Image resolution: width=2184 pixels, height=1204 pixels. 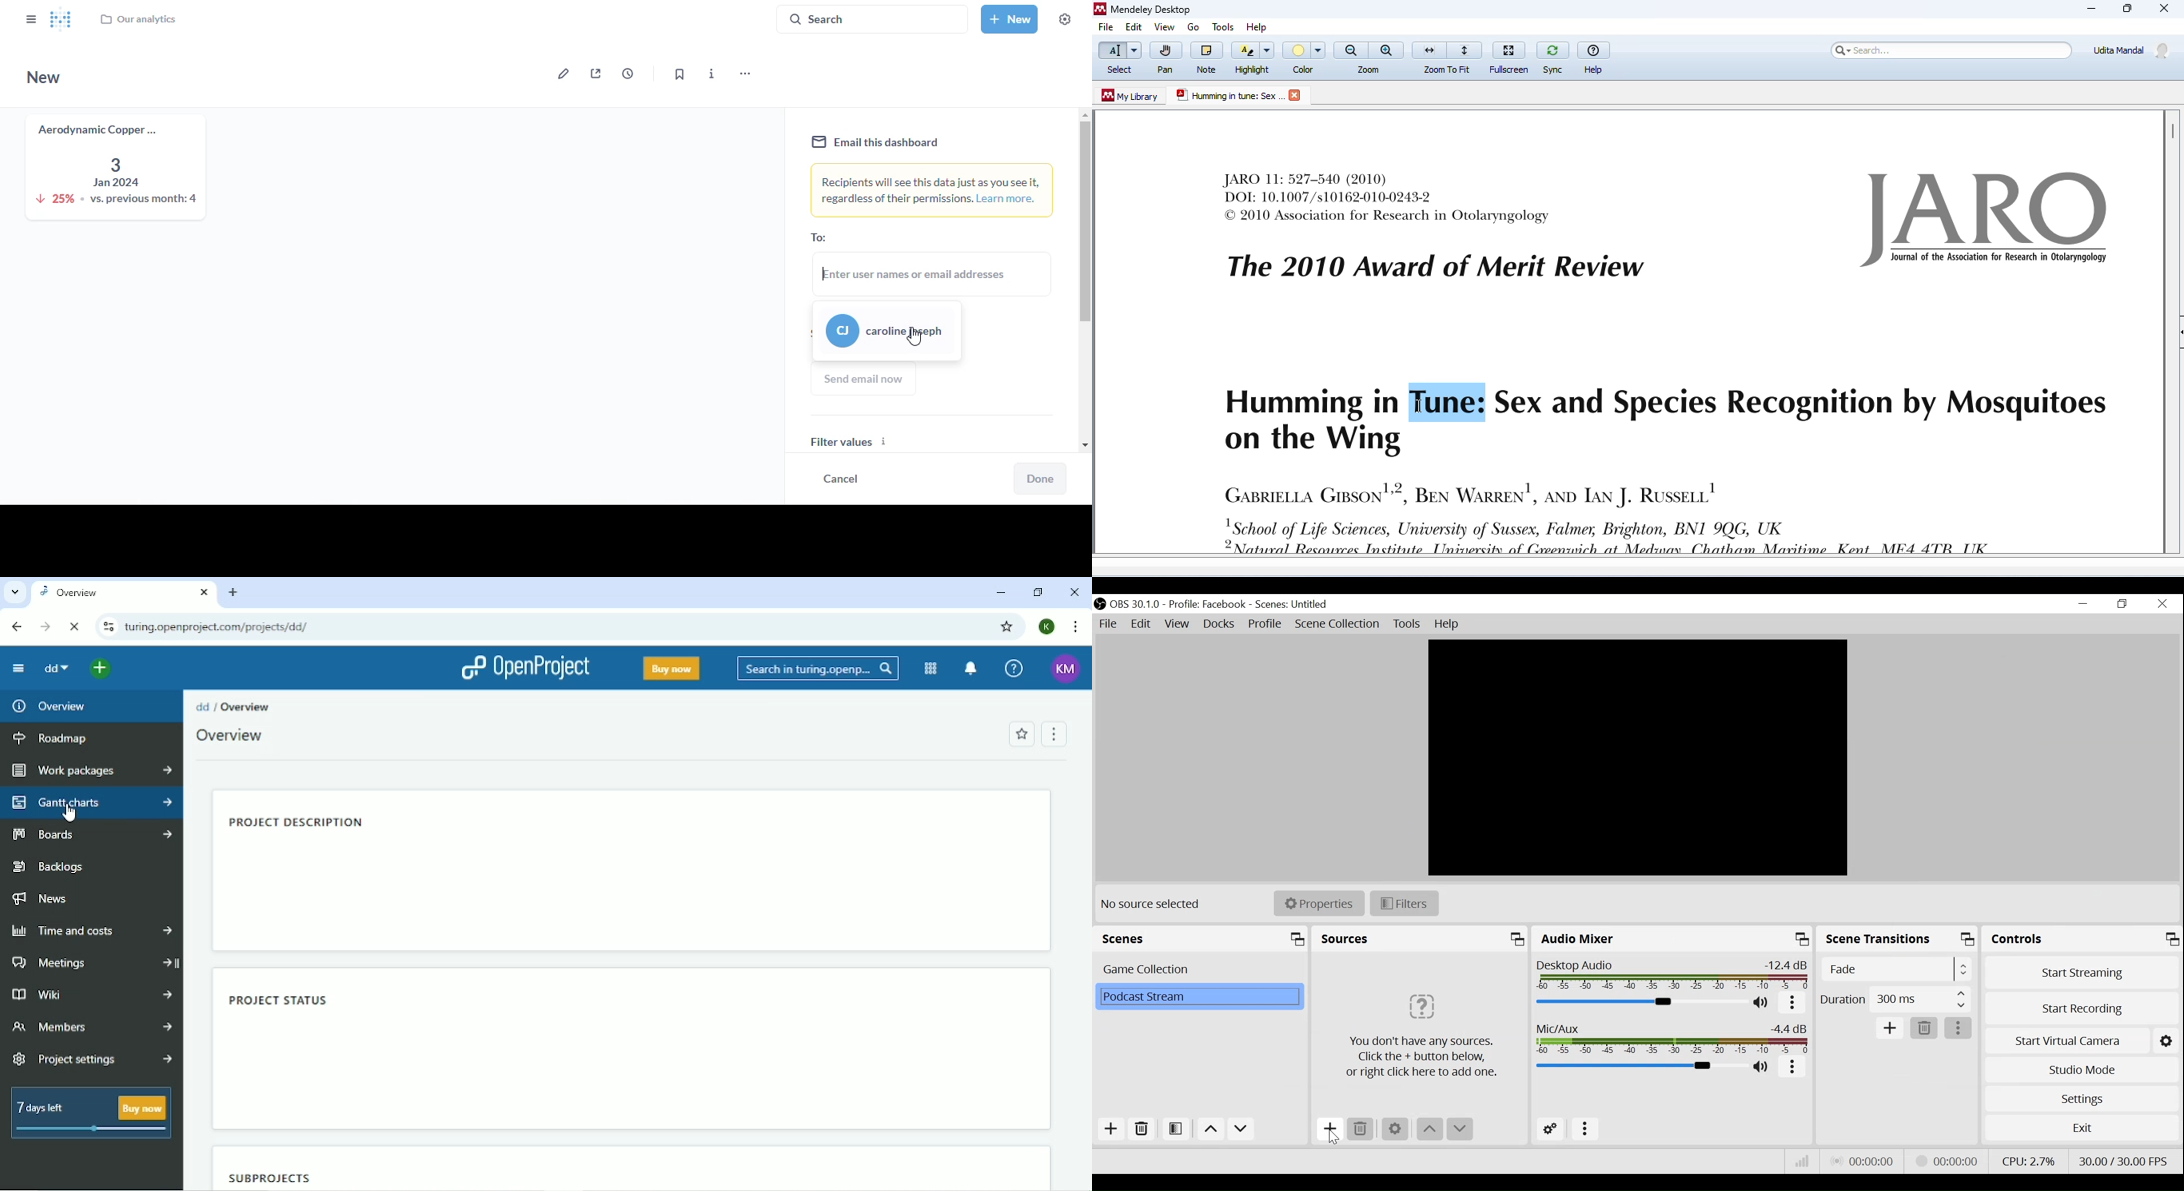 What do you see at coordinates (47, 866) in the screenshot?
I see `Backlogs` at bounding box center [47, 866].